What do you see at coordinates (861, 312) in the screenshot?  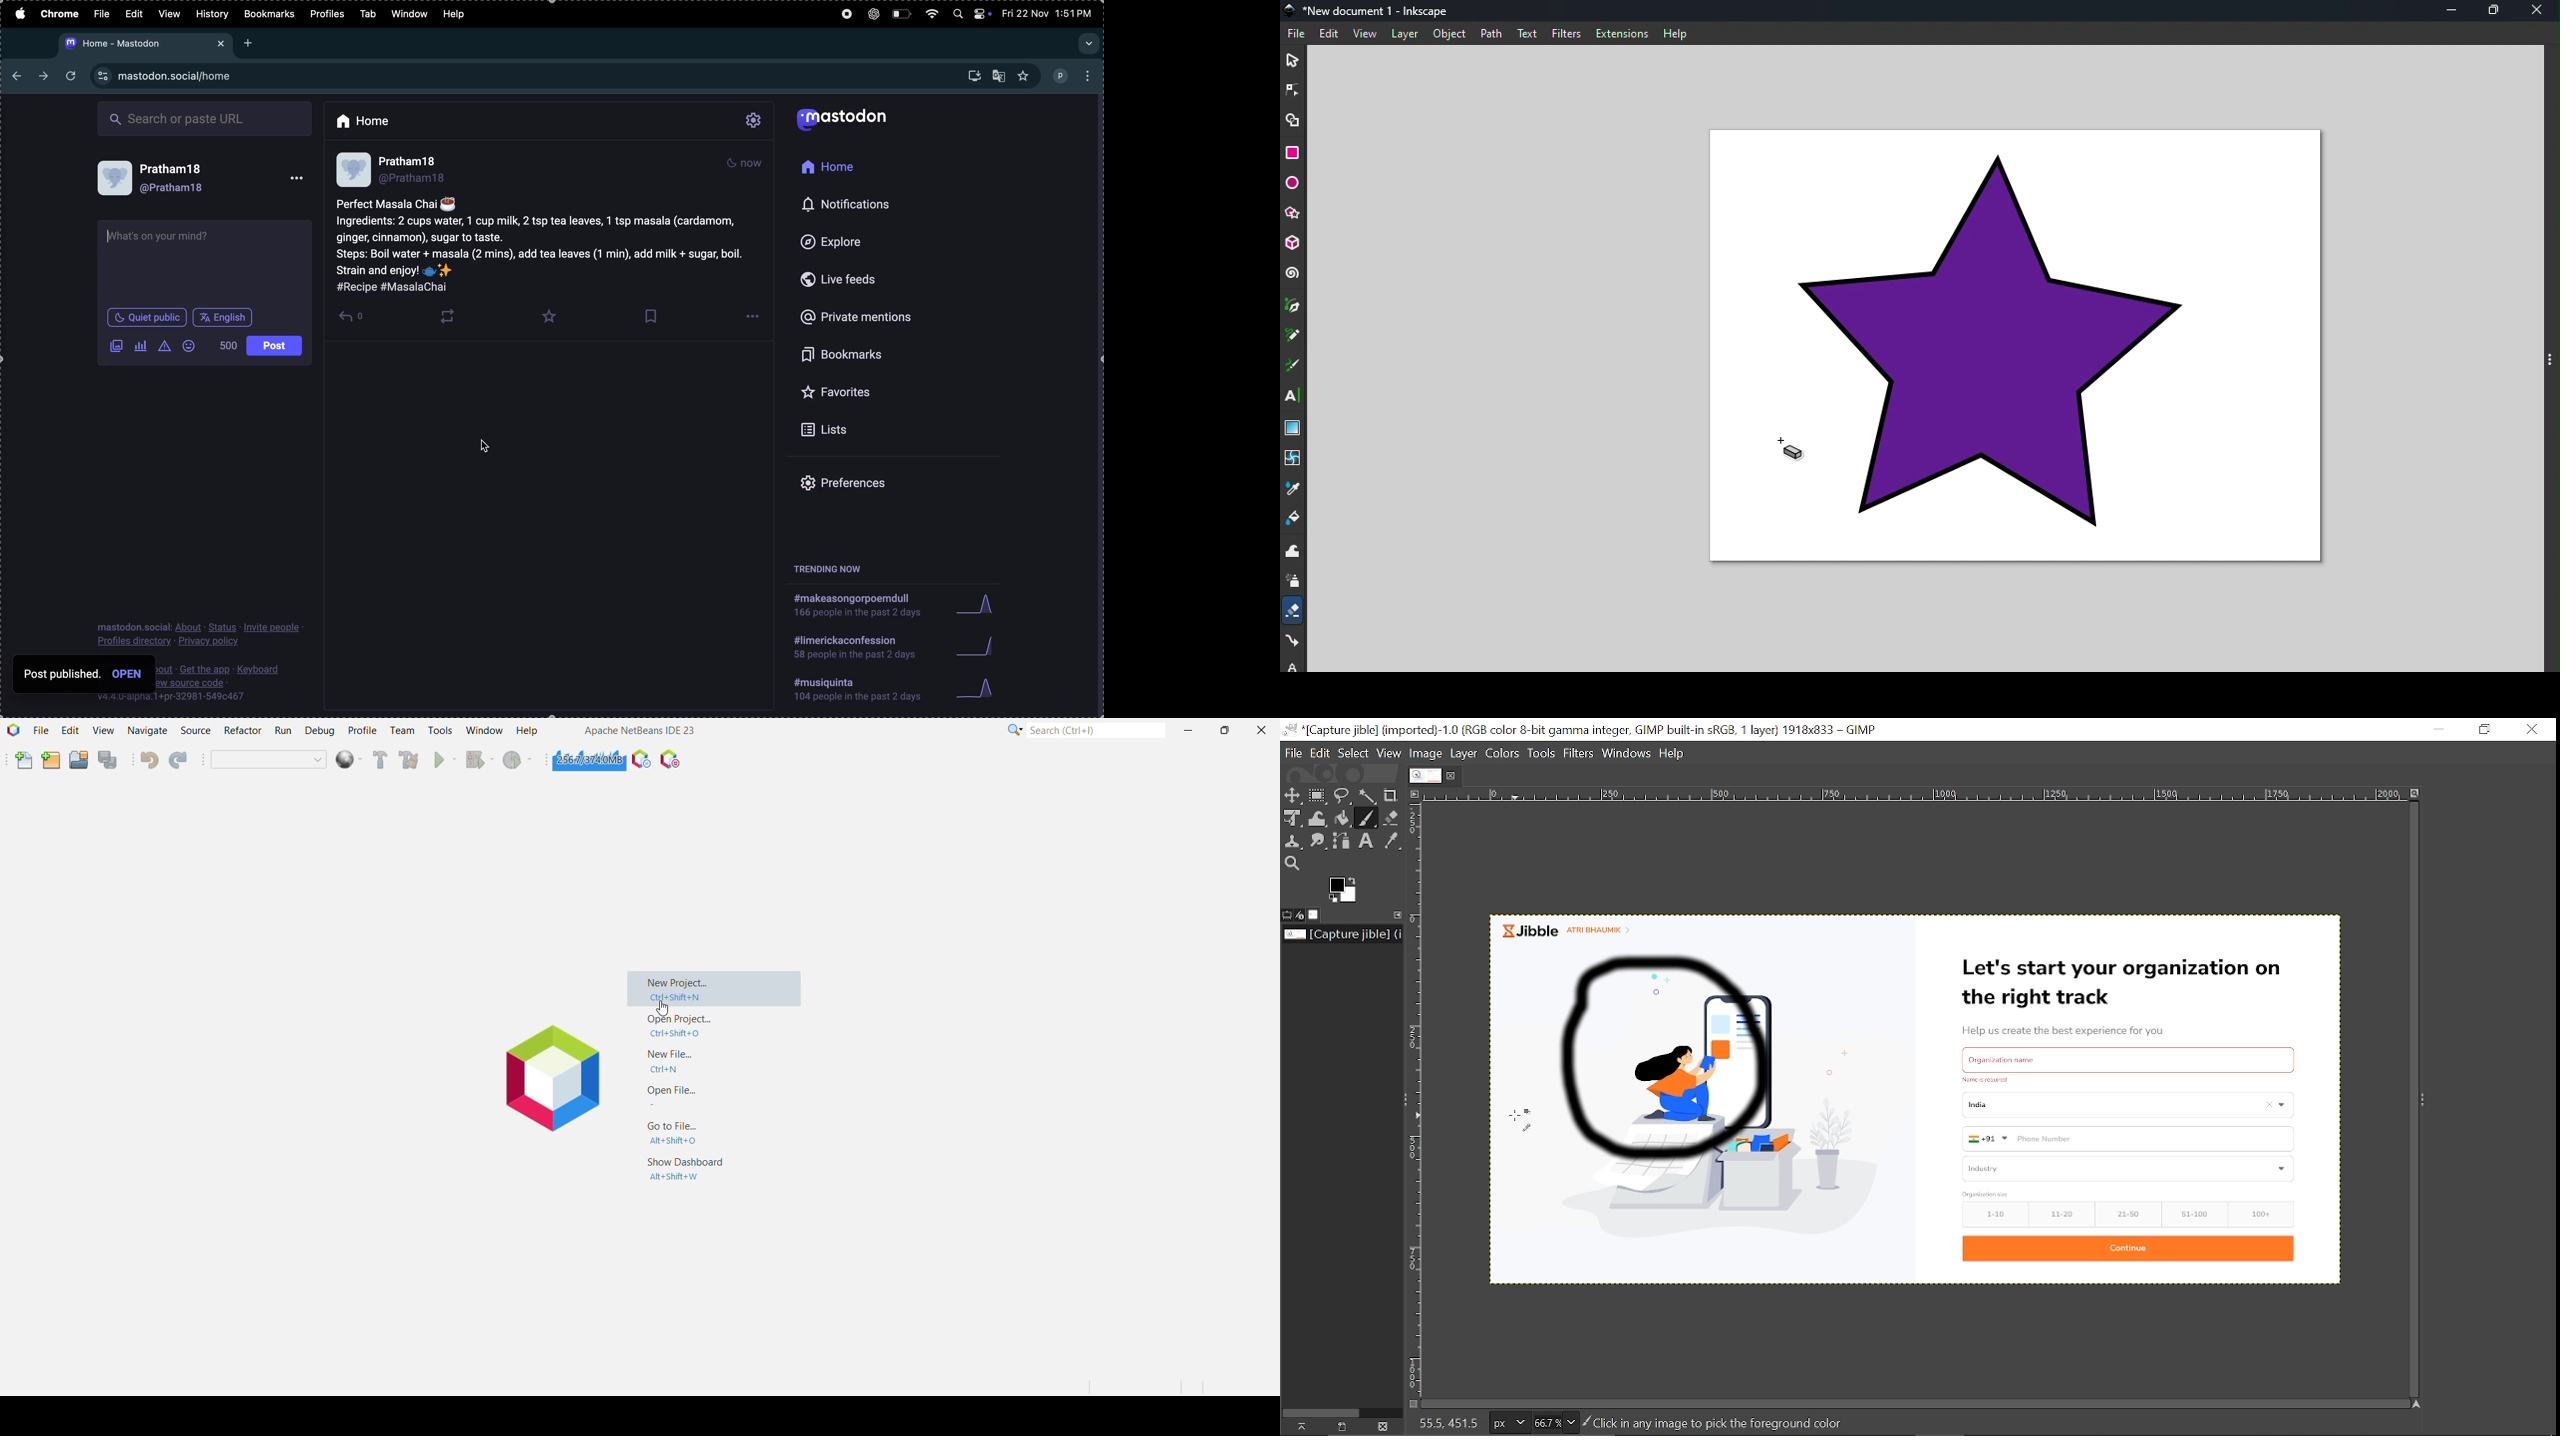 I see `private mentions` at bounding box center [861, 312].